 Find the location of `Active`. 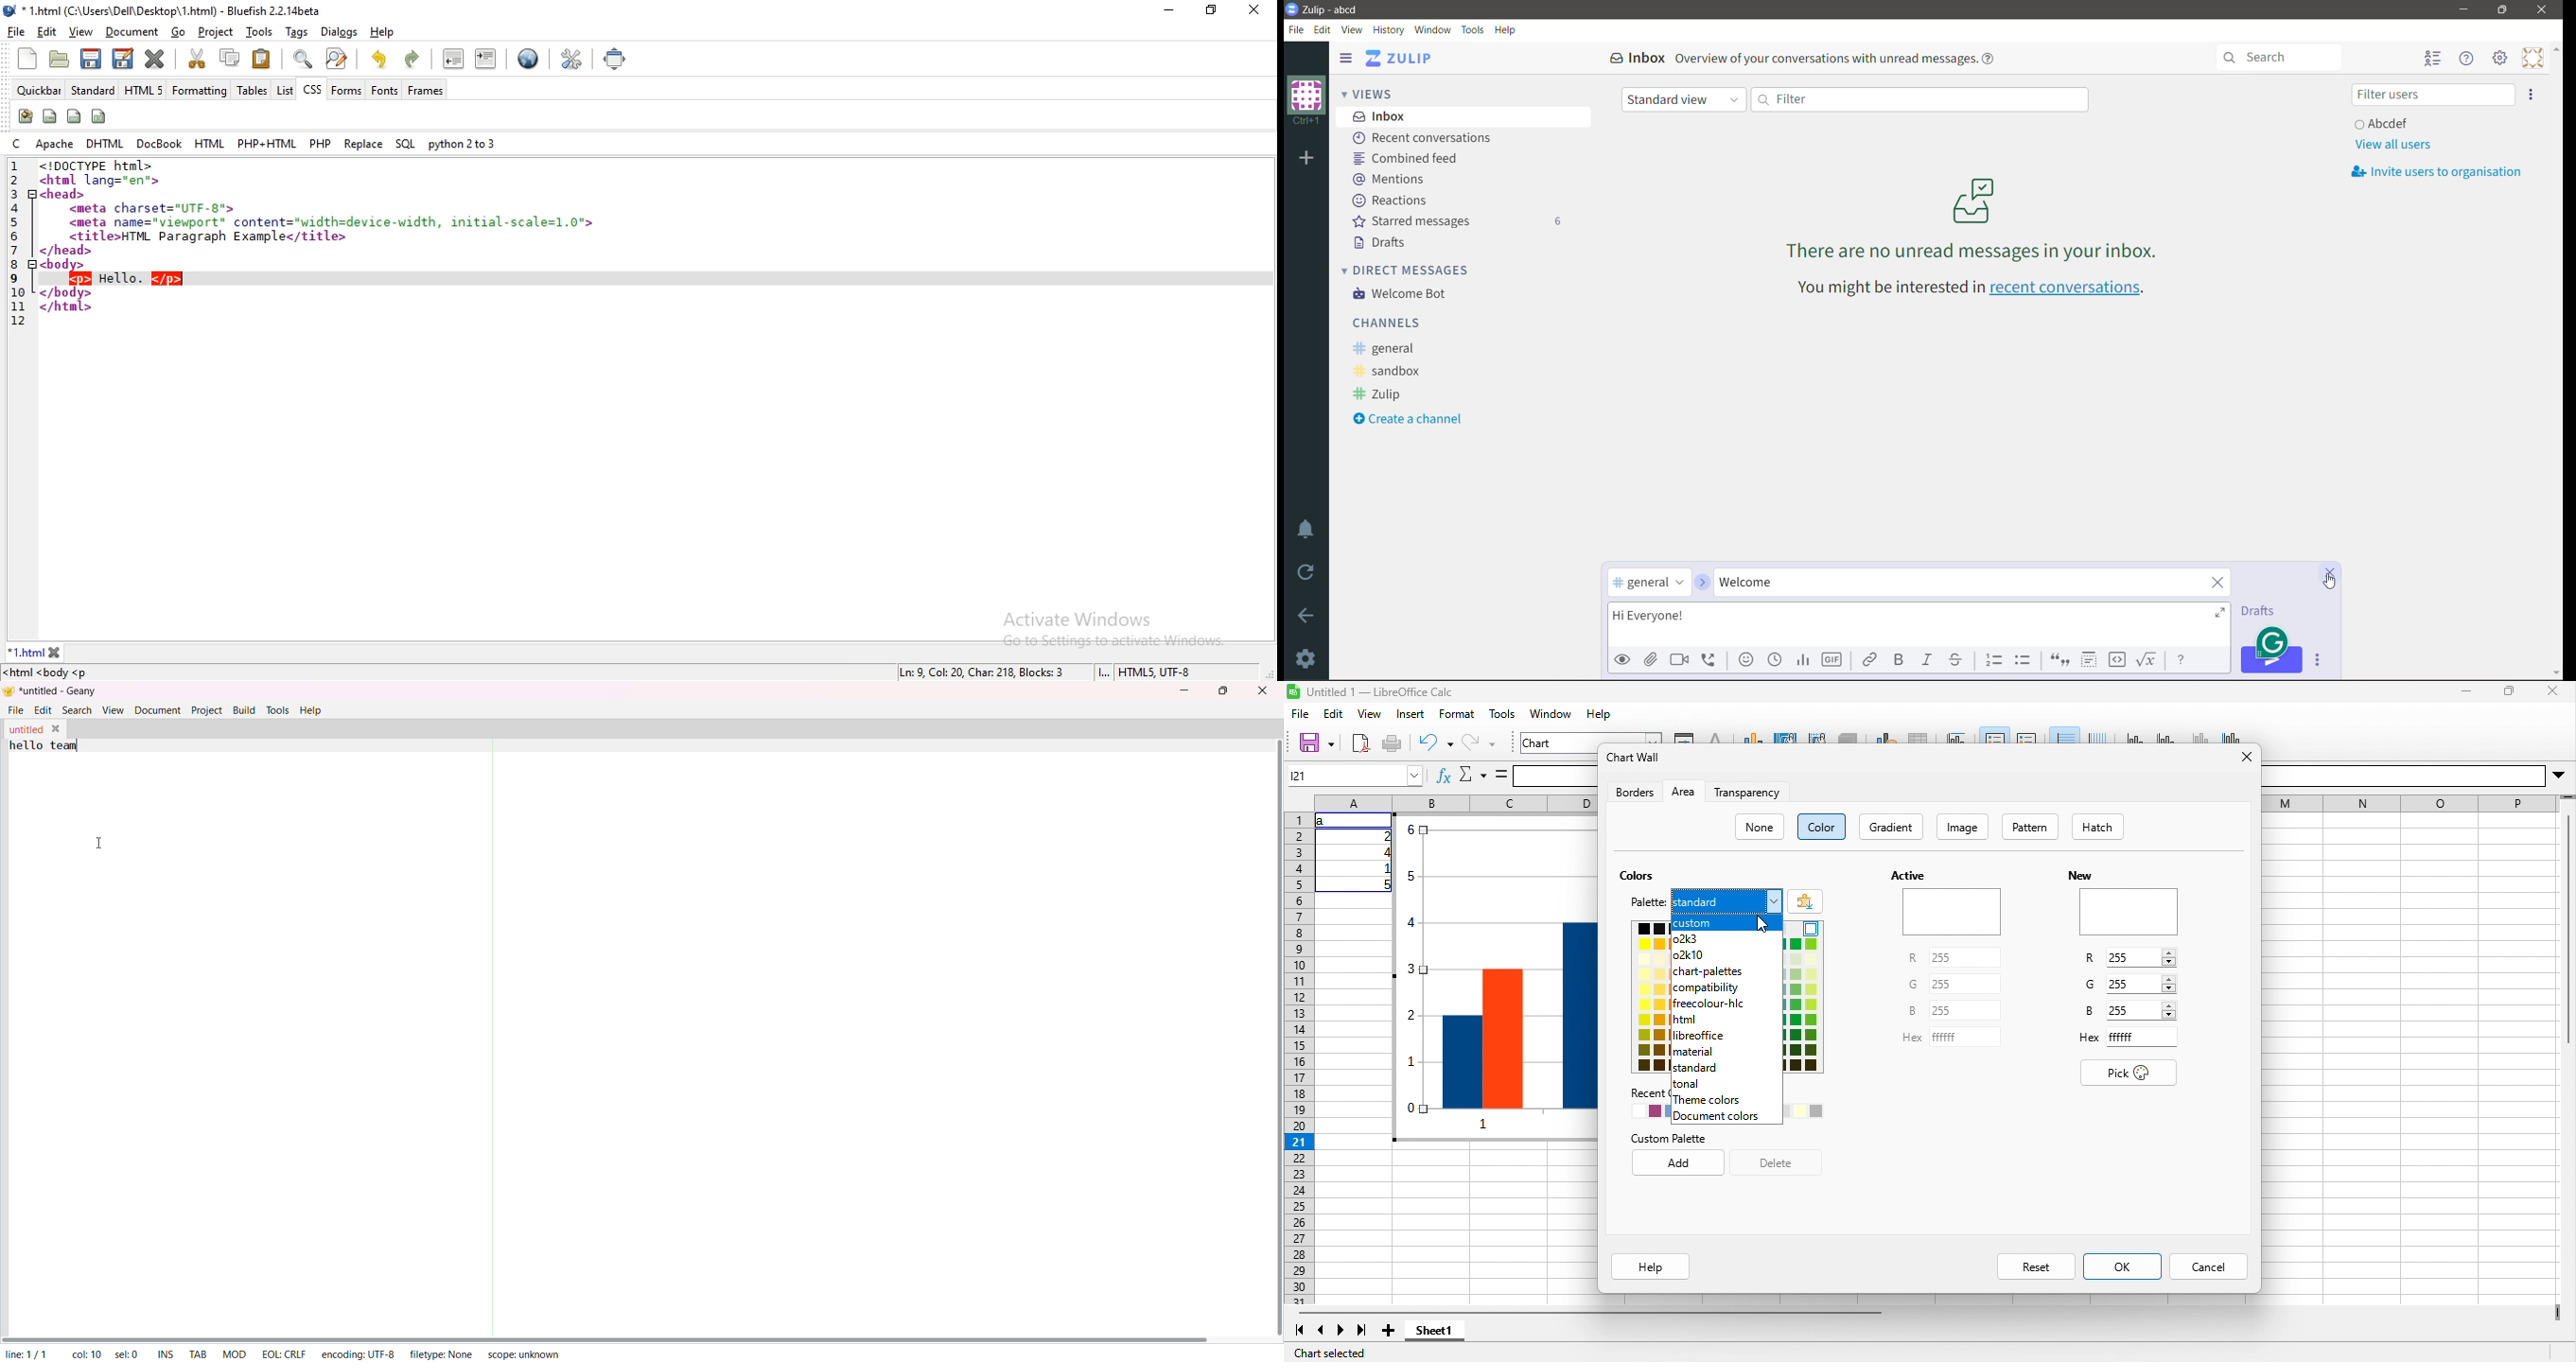

Active is located at coordinates (1908, 875).